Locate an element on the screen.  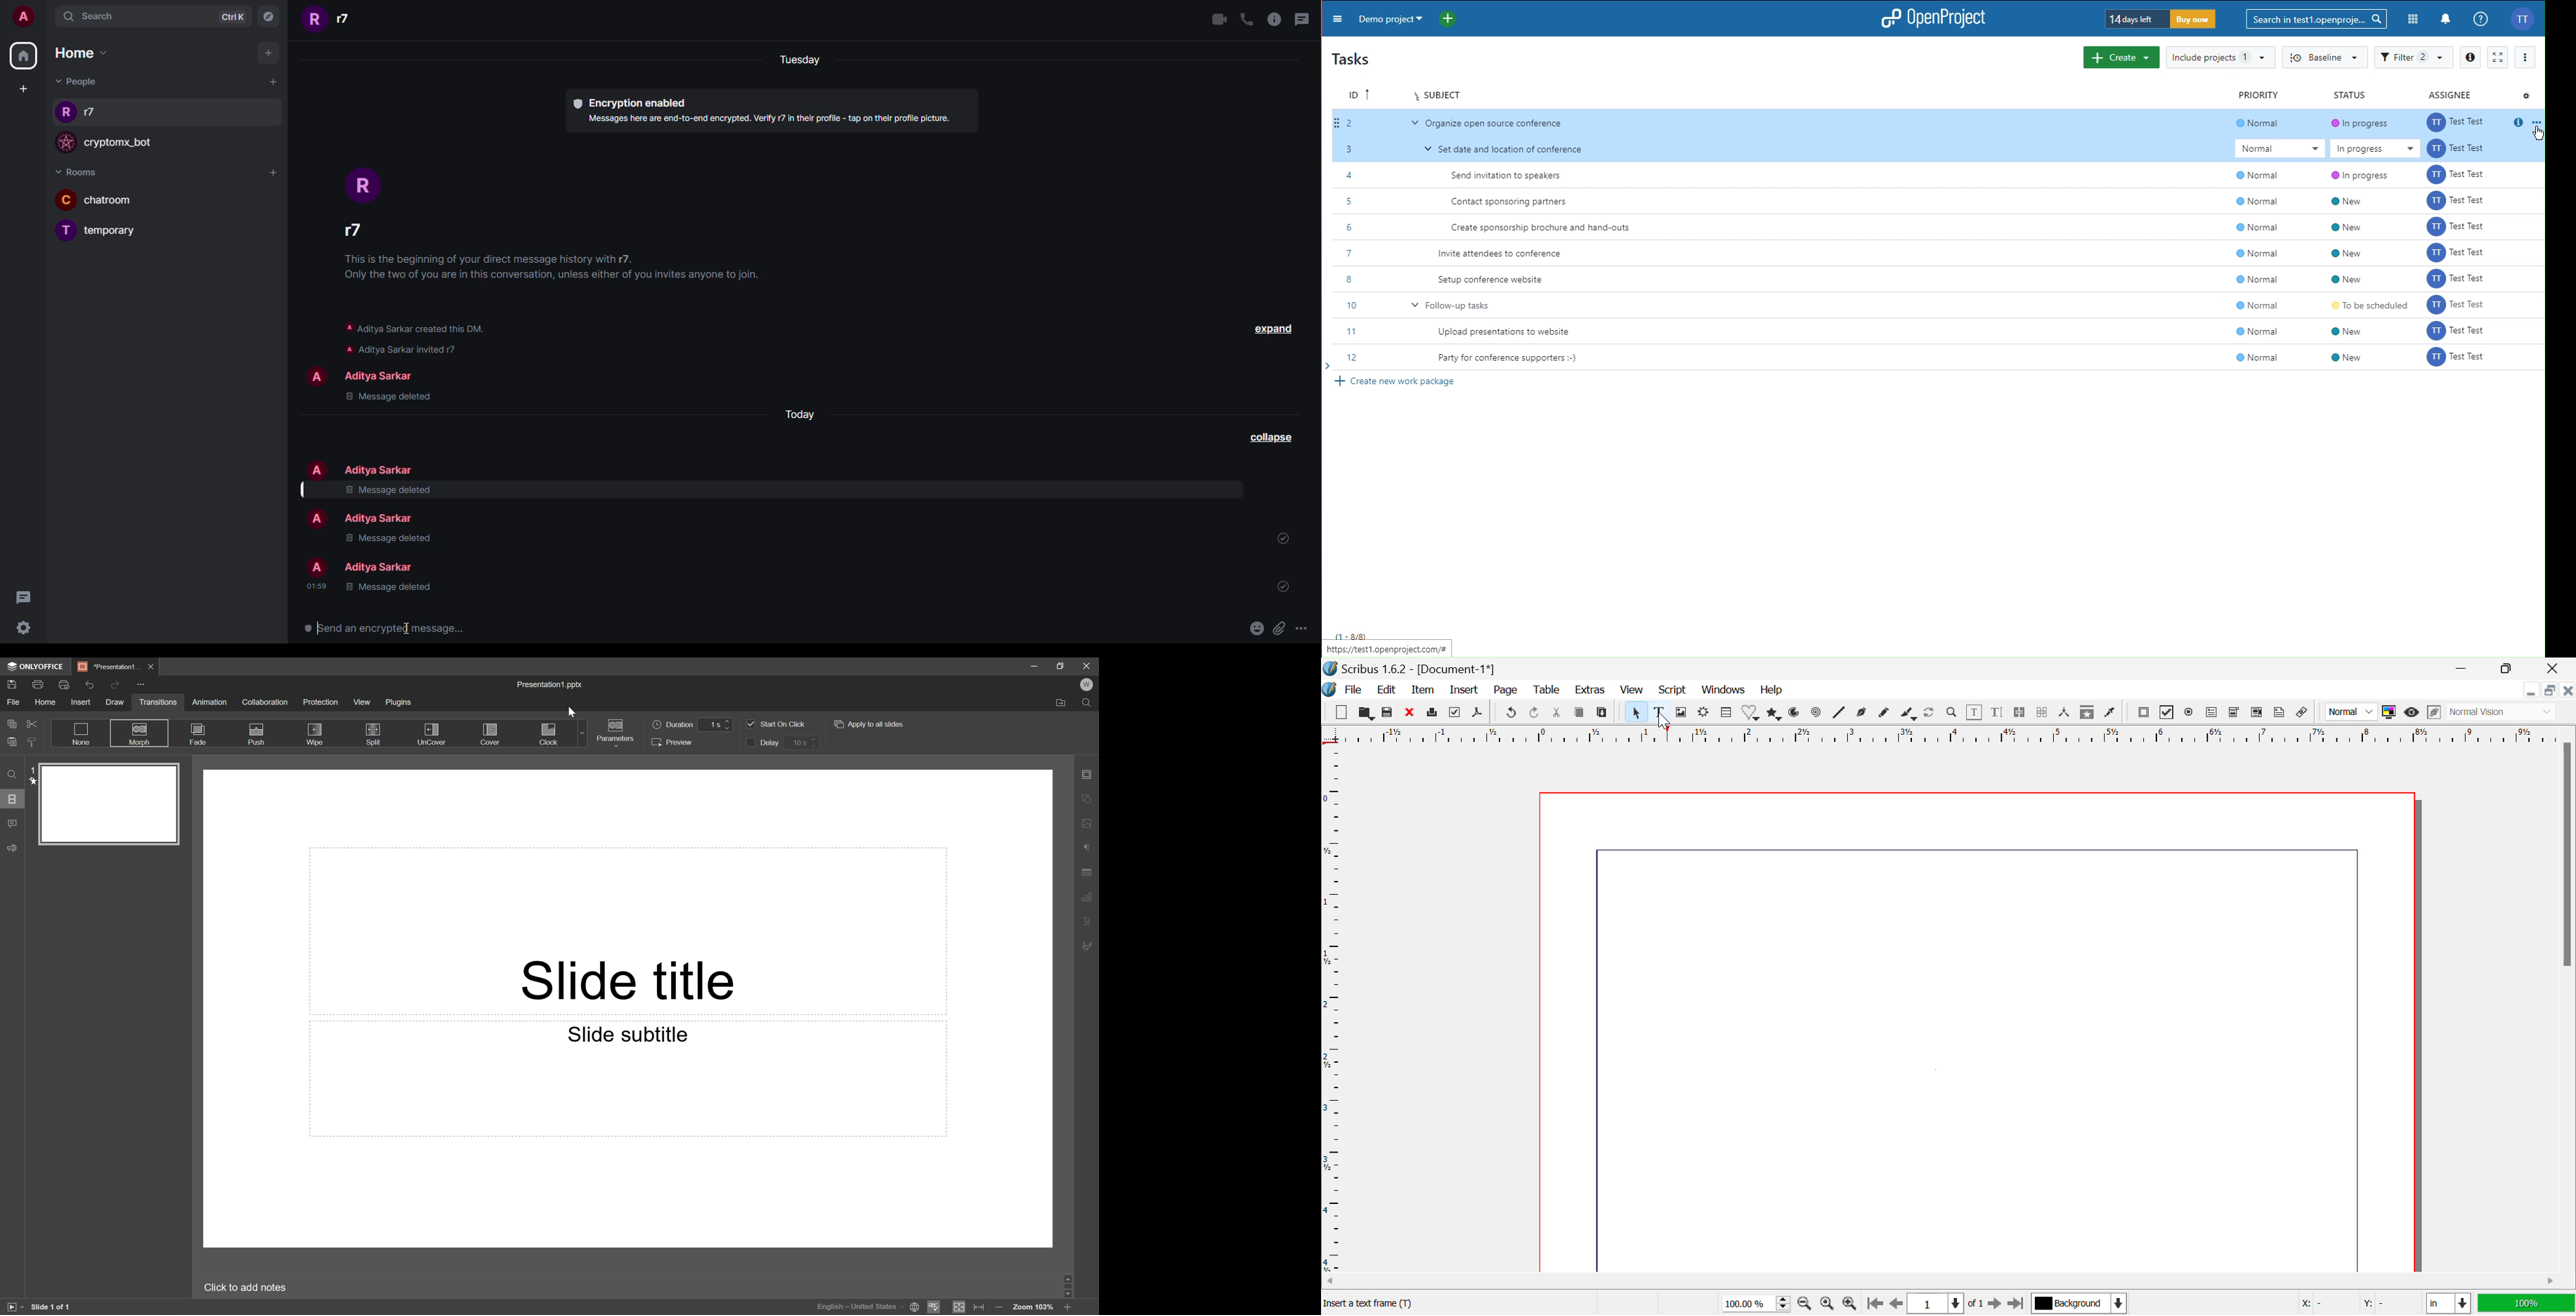
Vertical Scroll Bar is located at coordinates (2565, 1005).